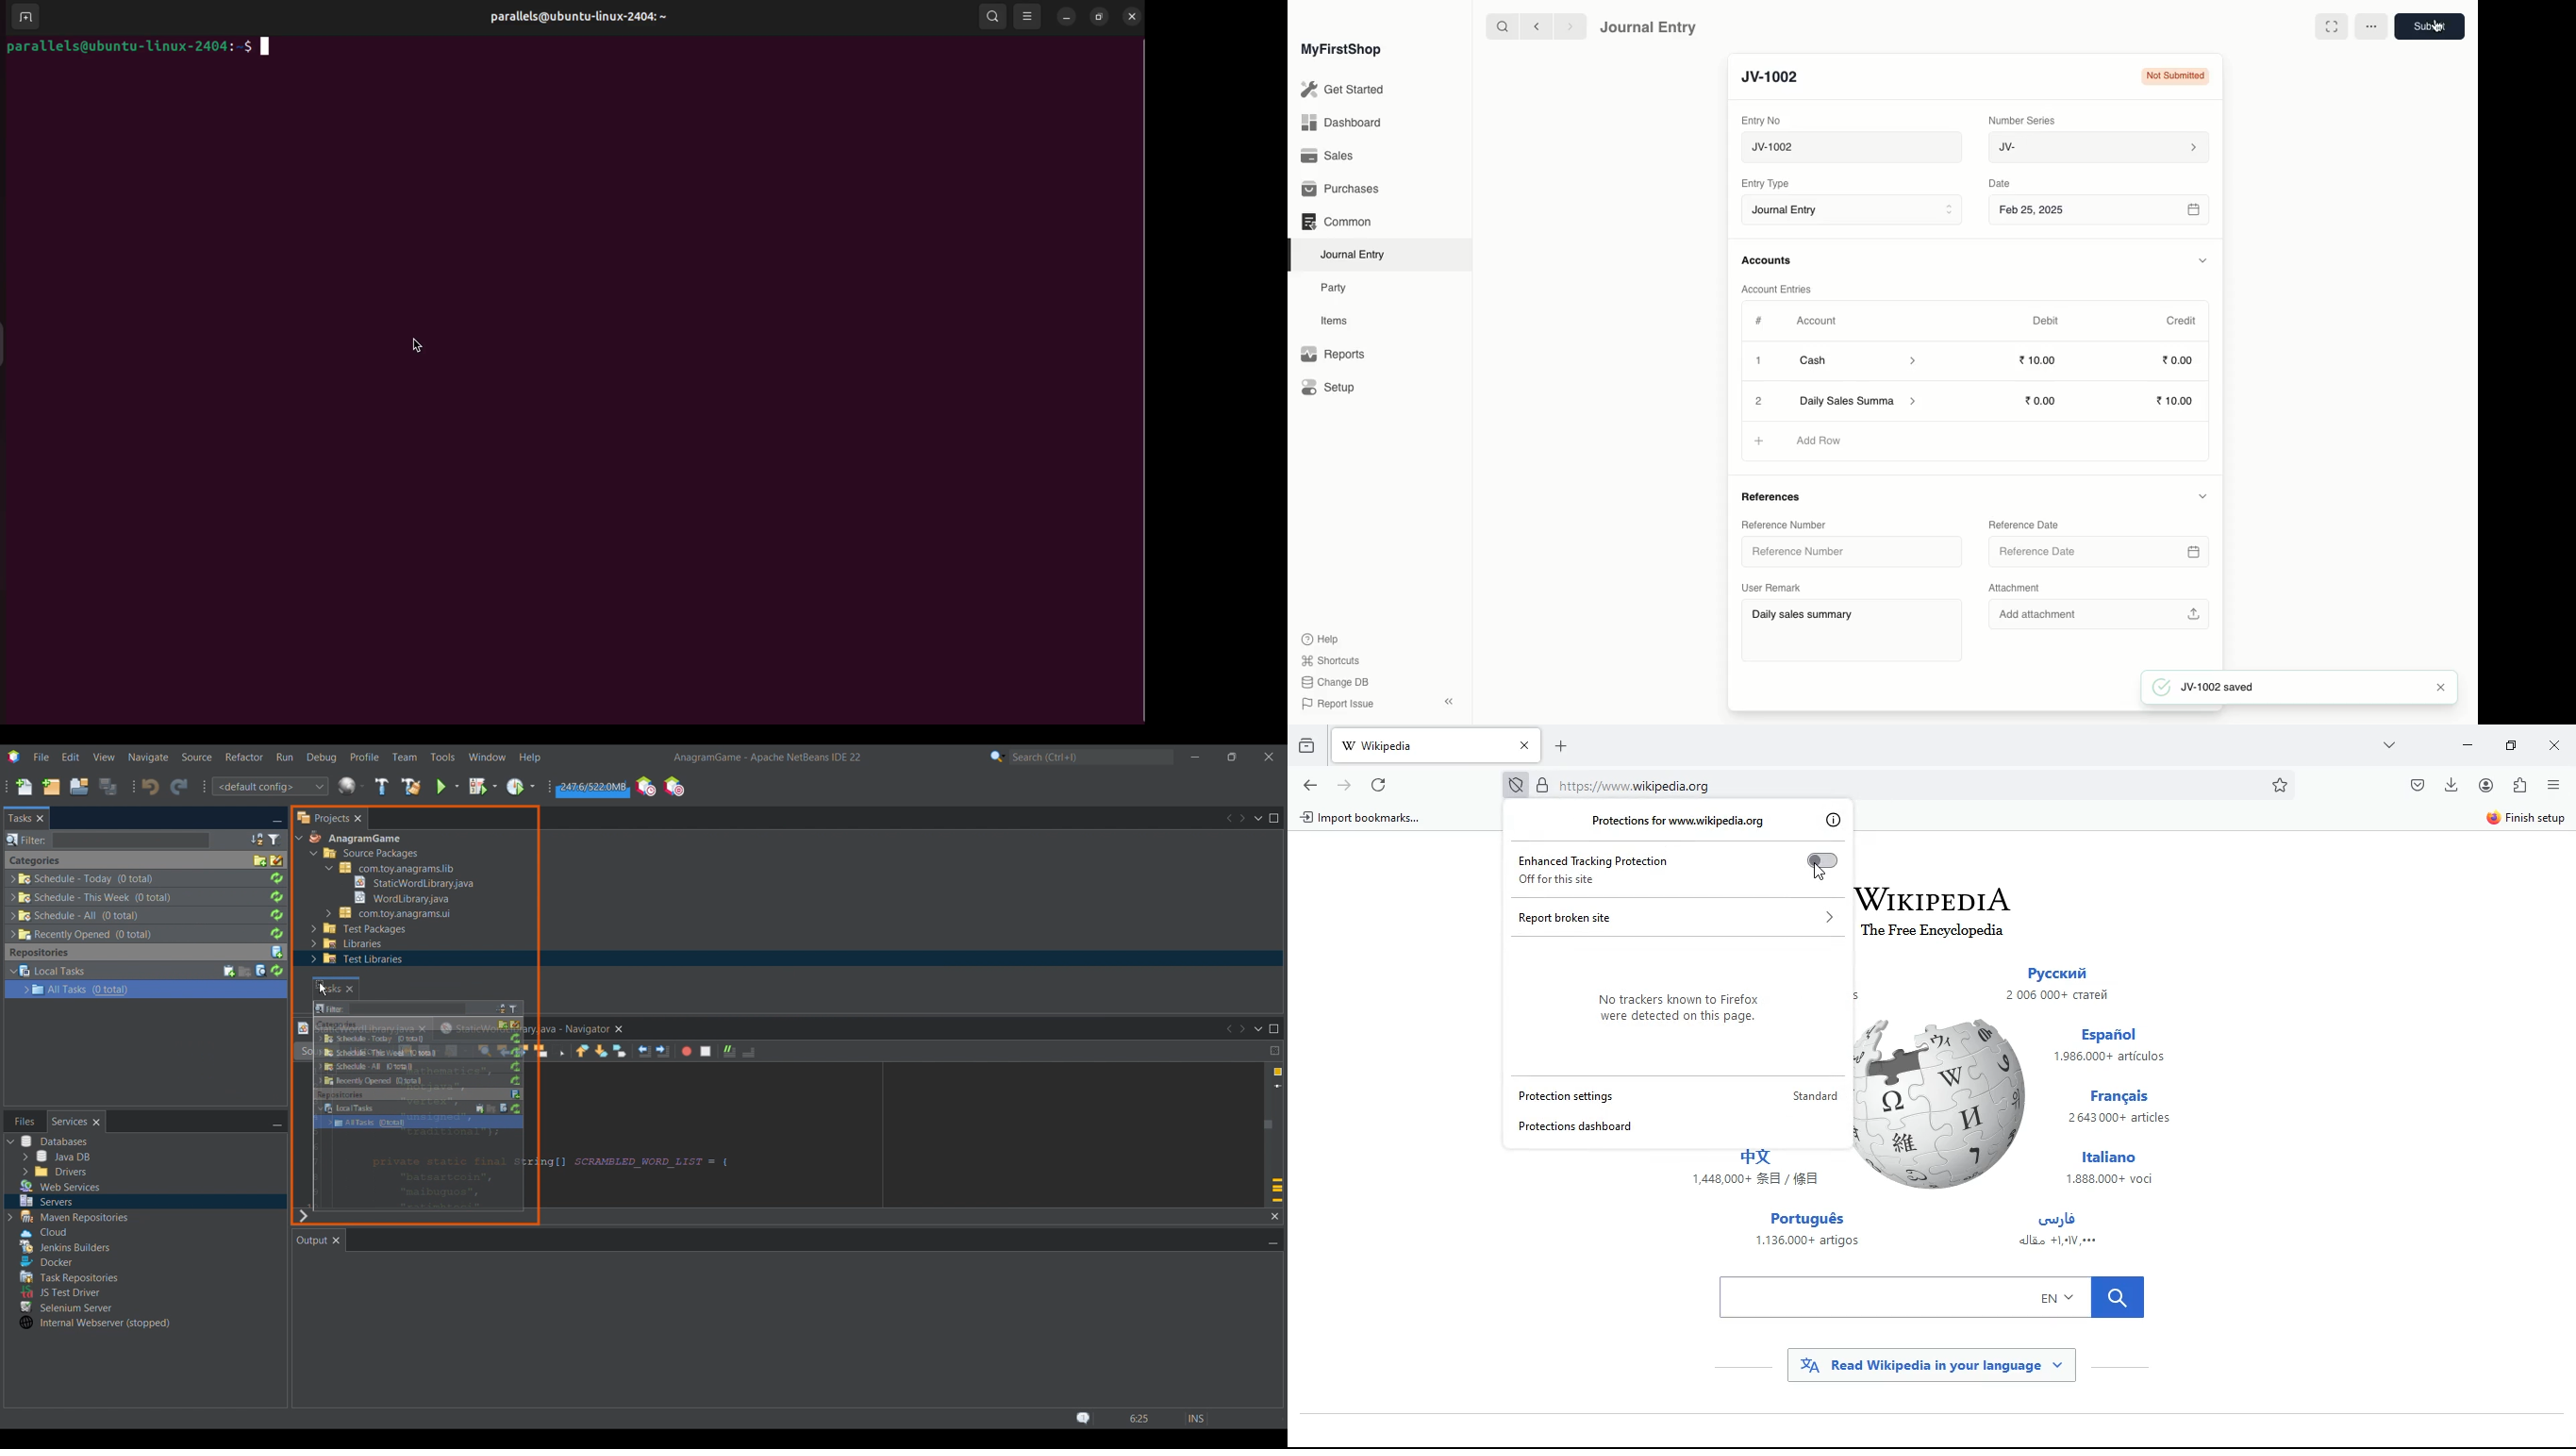  I want to click on A) Import bookmarks..., so click(1359, 817).